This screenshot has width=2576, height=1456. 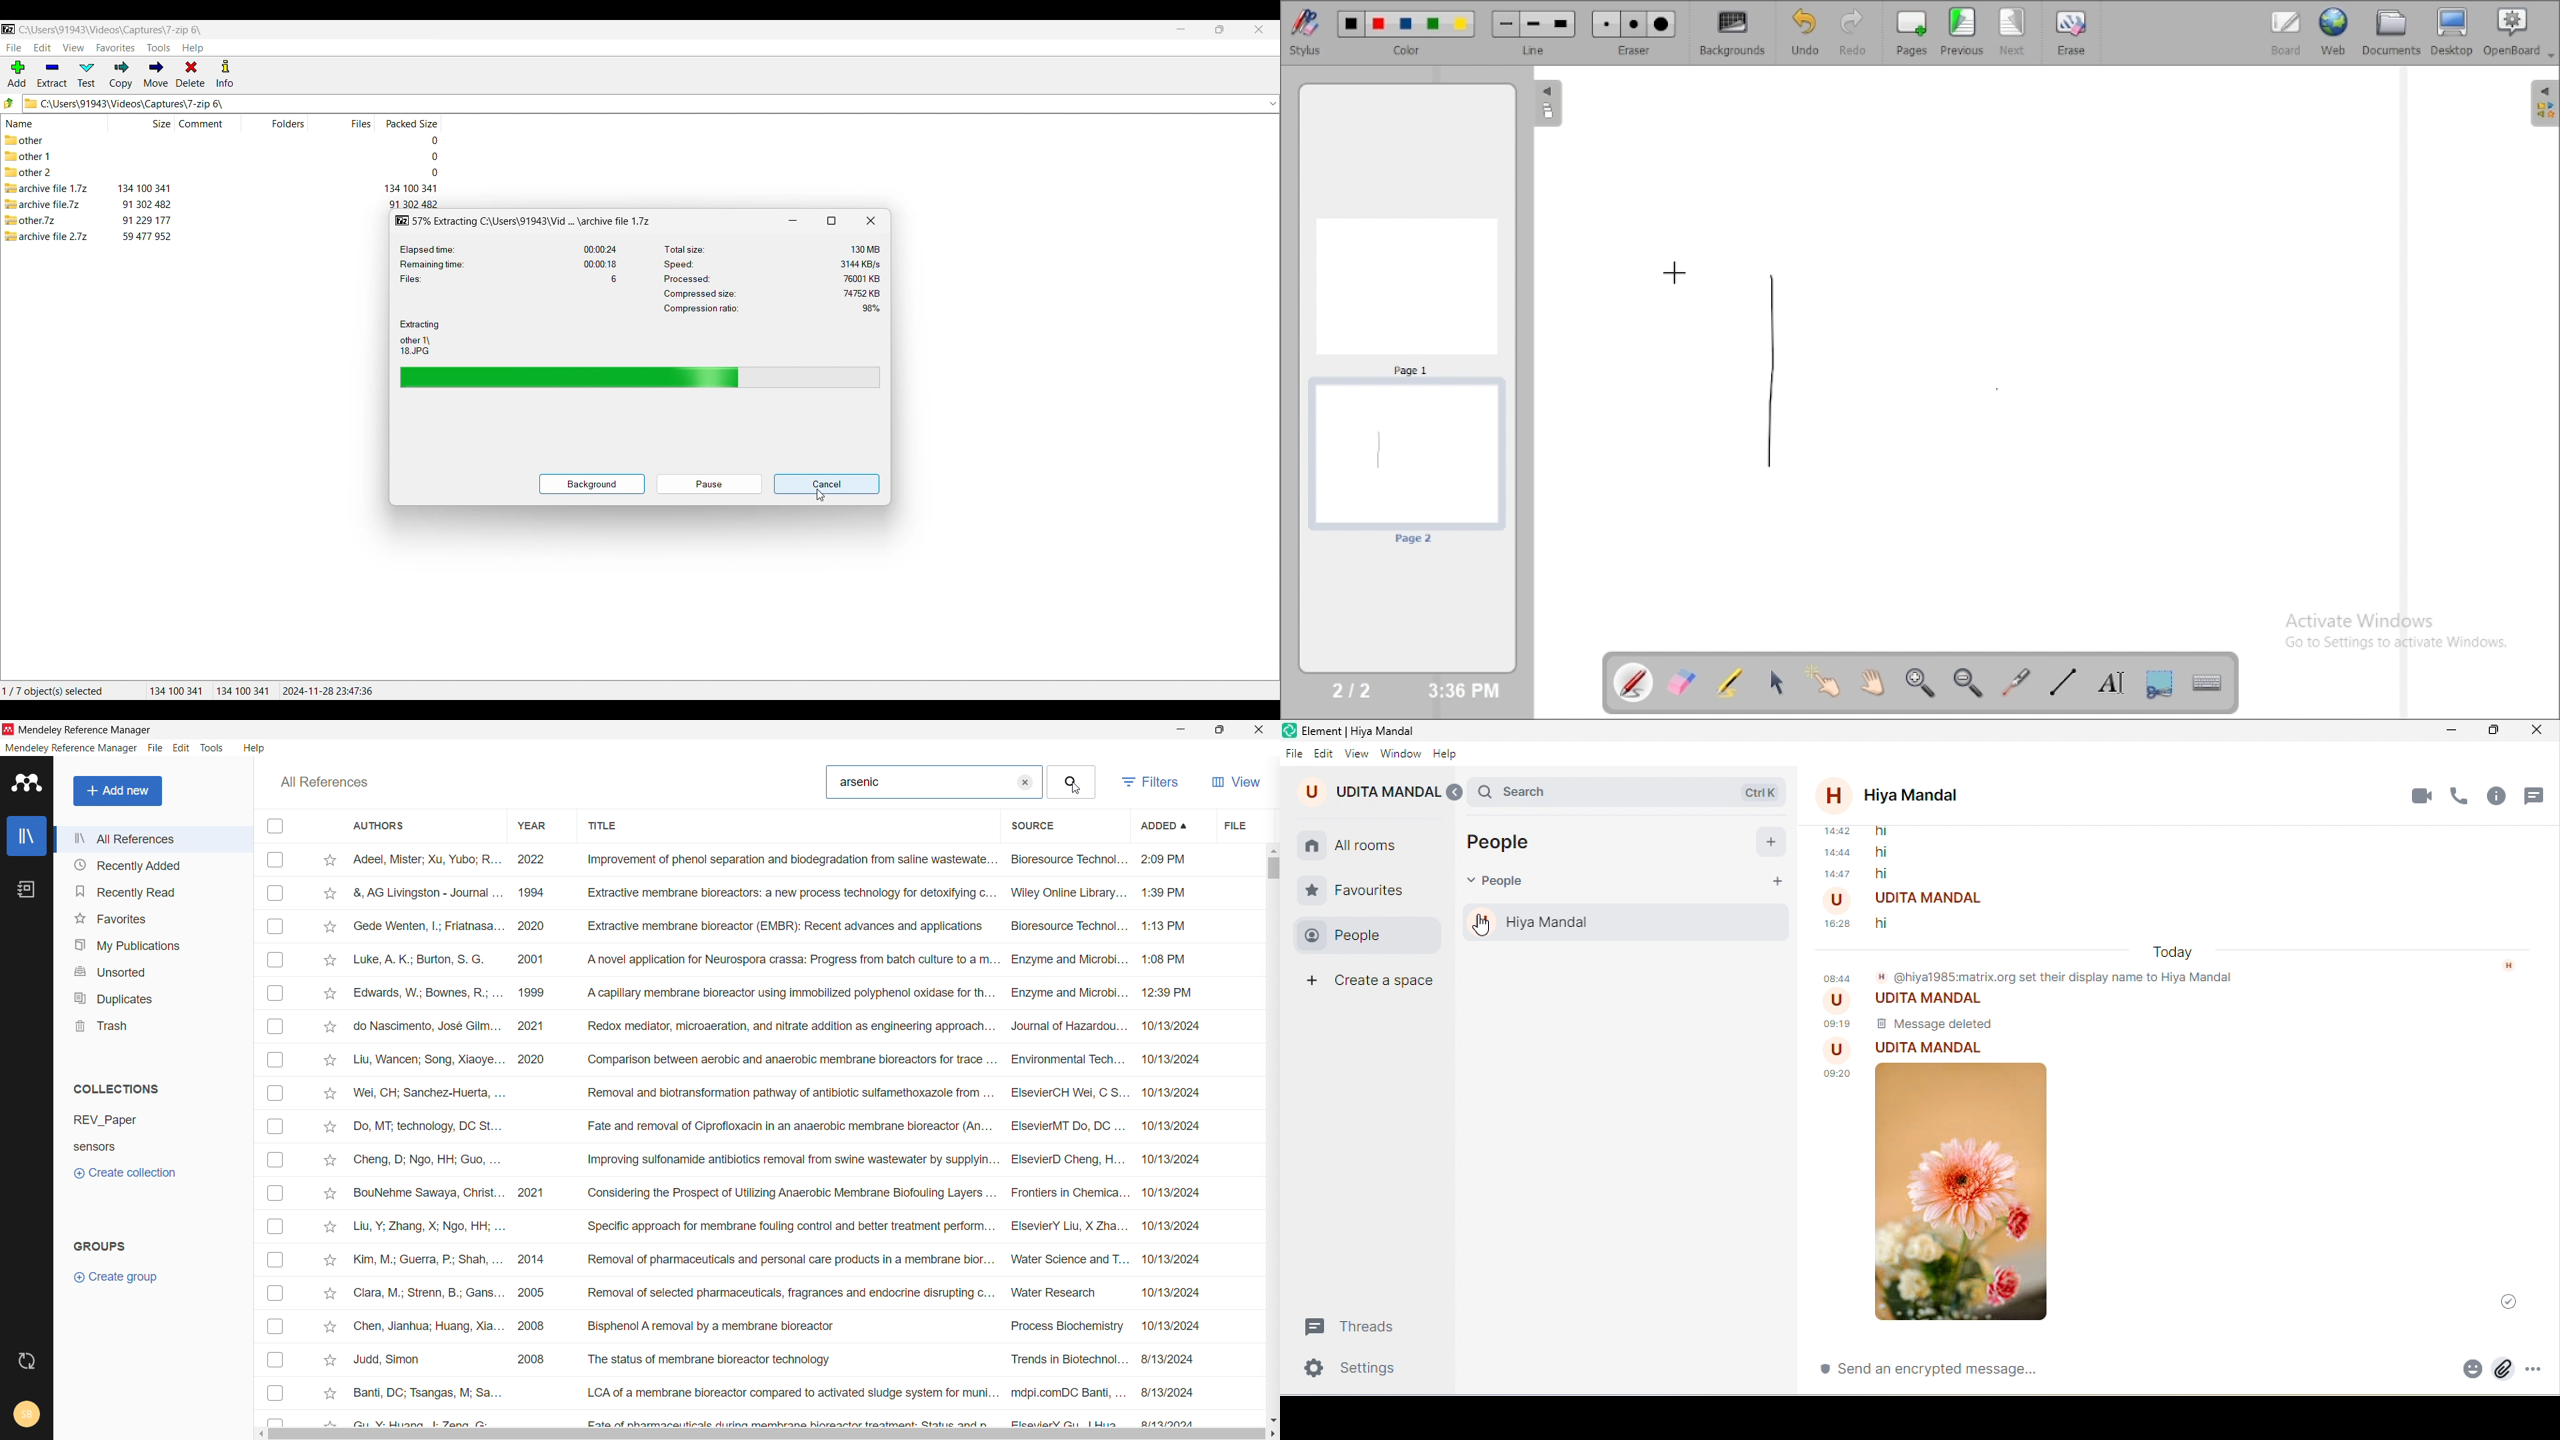 What do you see at coordinates (1893, 929) in the screenshot?
I see `message` at bounding box center [1893, 929].